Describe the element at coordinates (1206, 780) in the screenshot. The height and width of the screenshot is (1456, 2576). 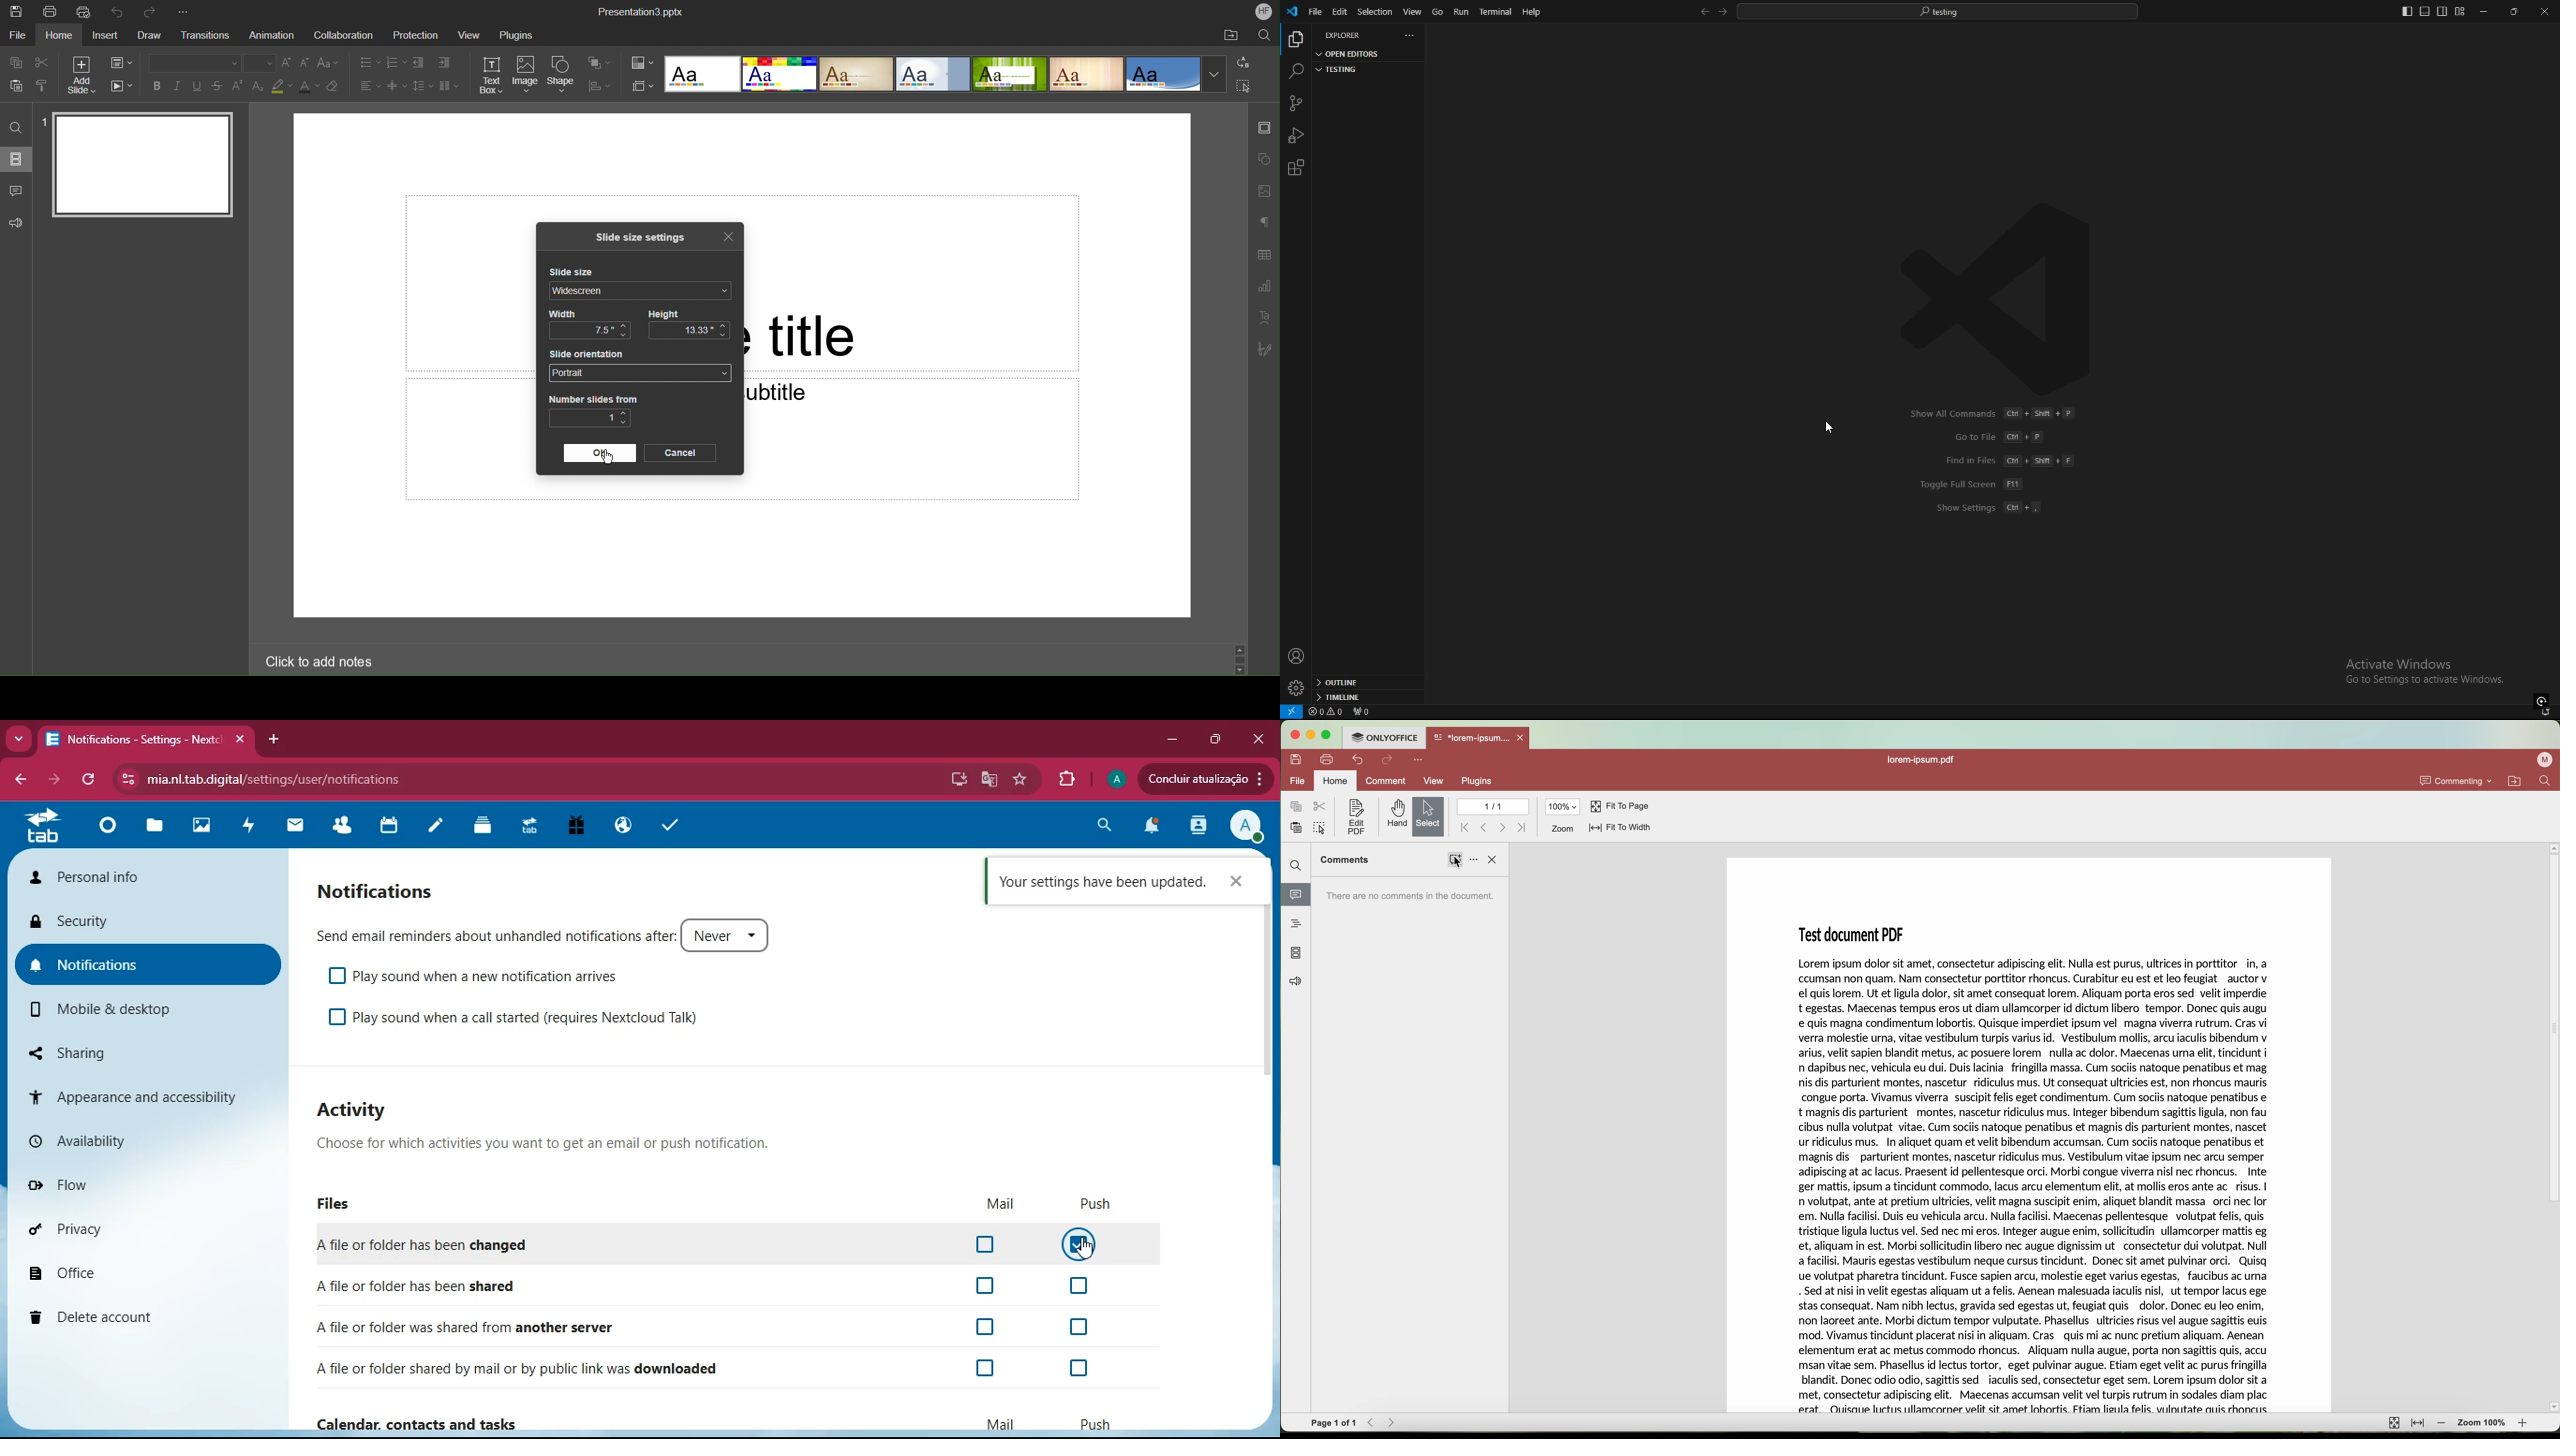
I see `update` at that location.